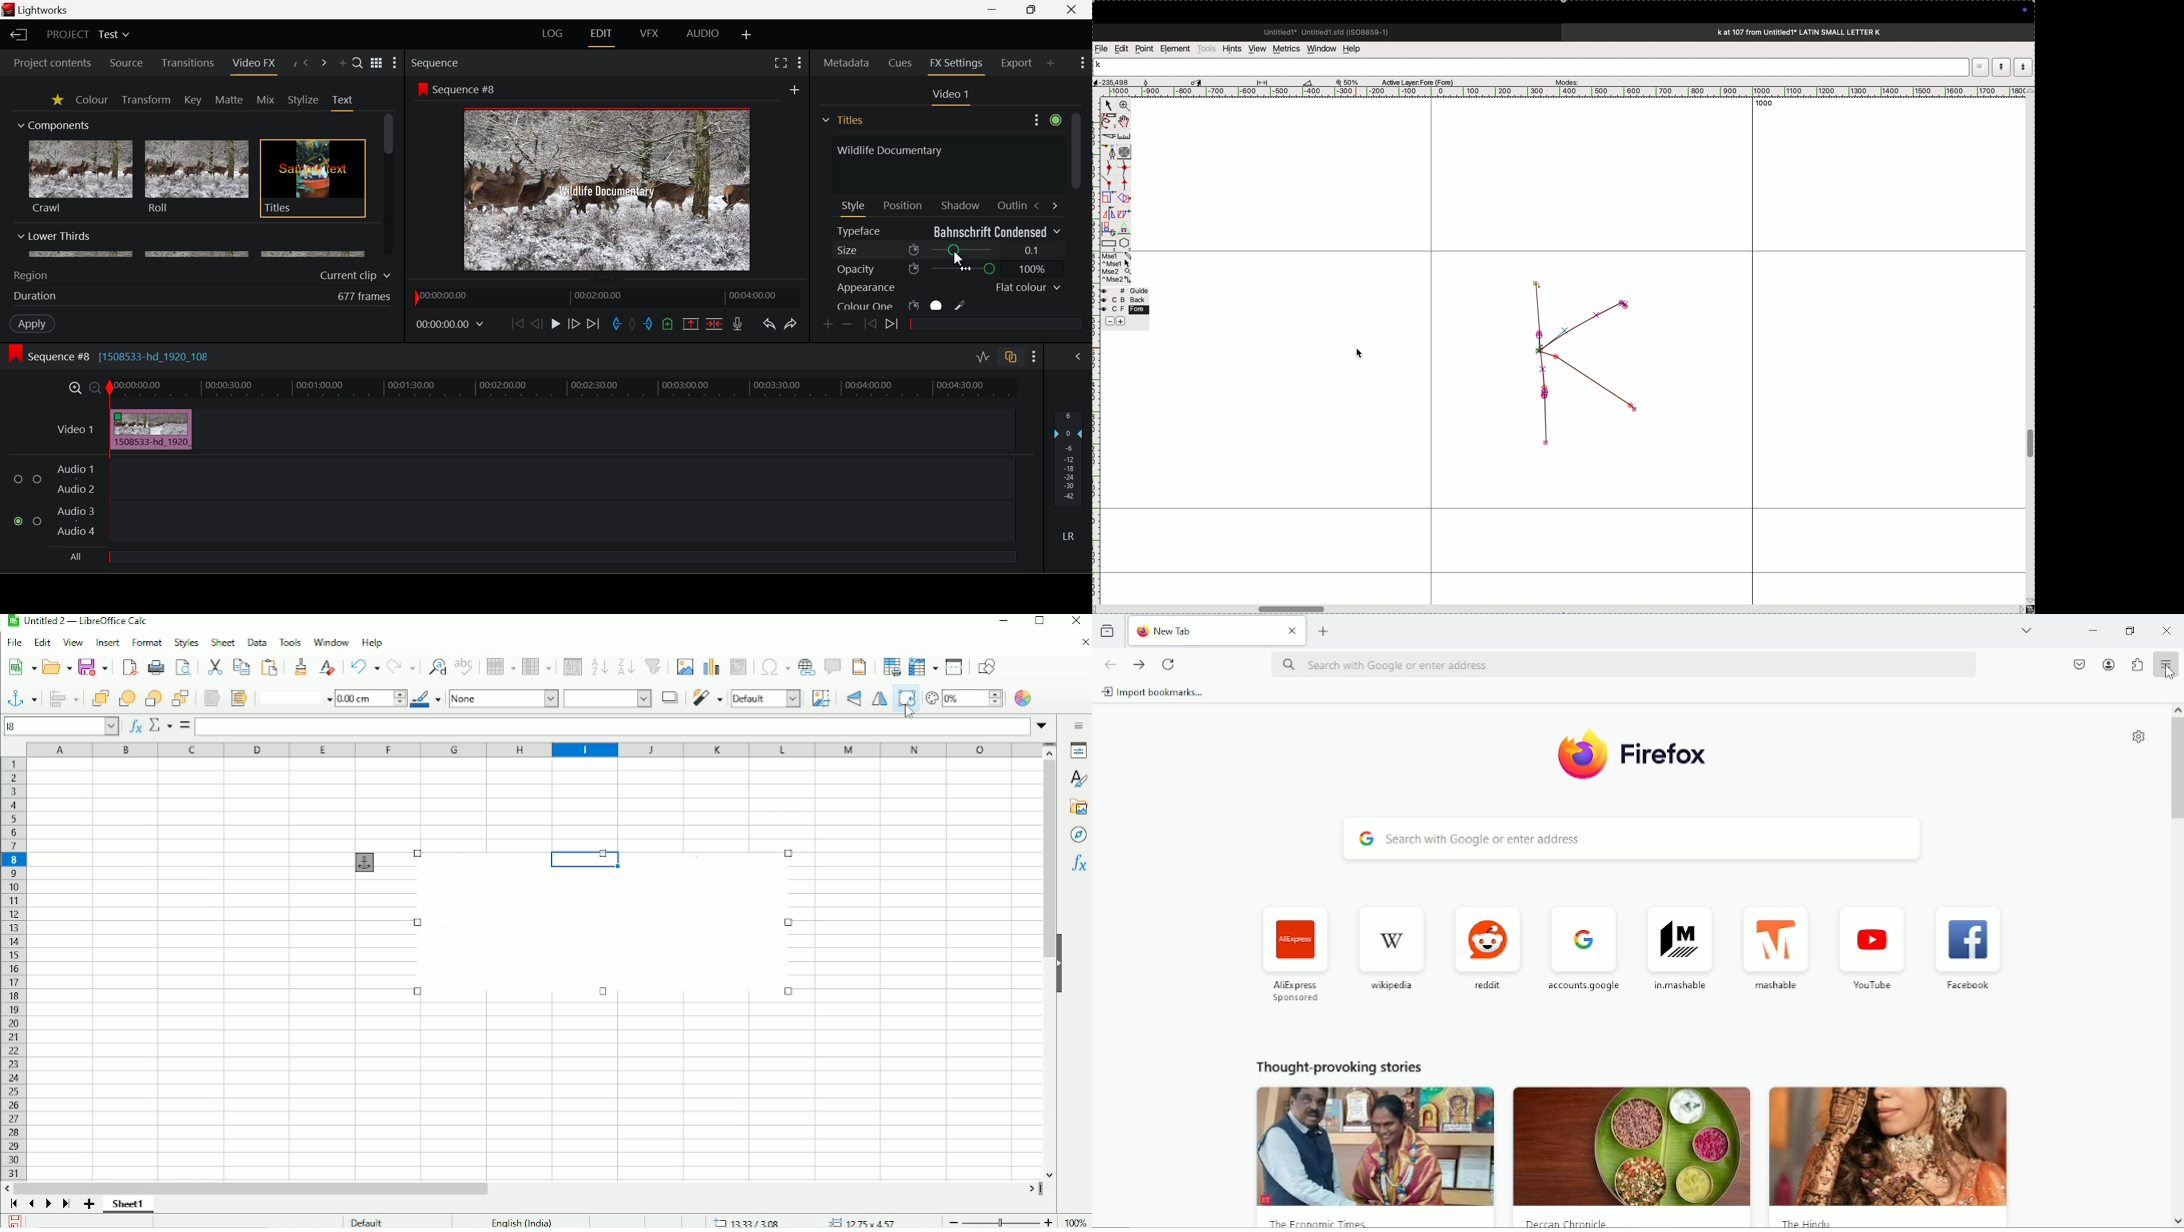  I want to click on Scroll Bar, so click(1076, 212).